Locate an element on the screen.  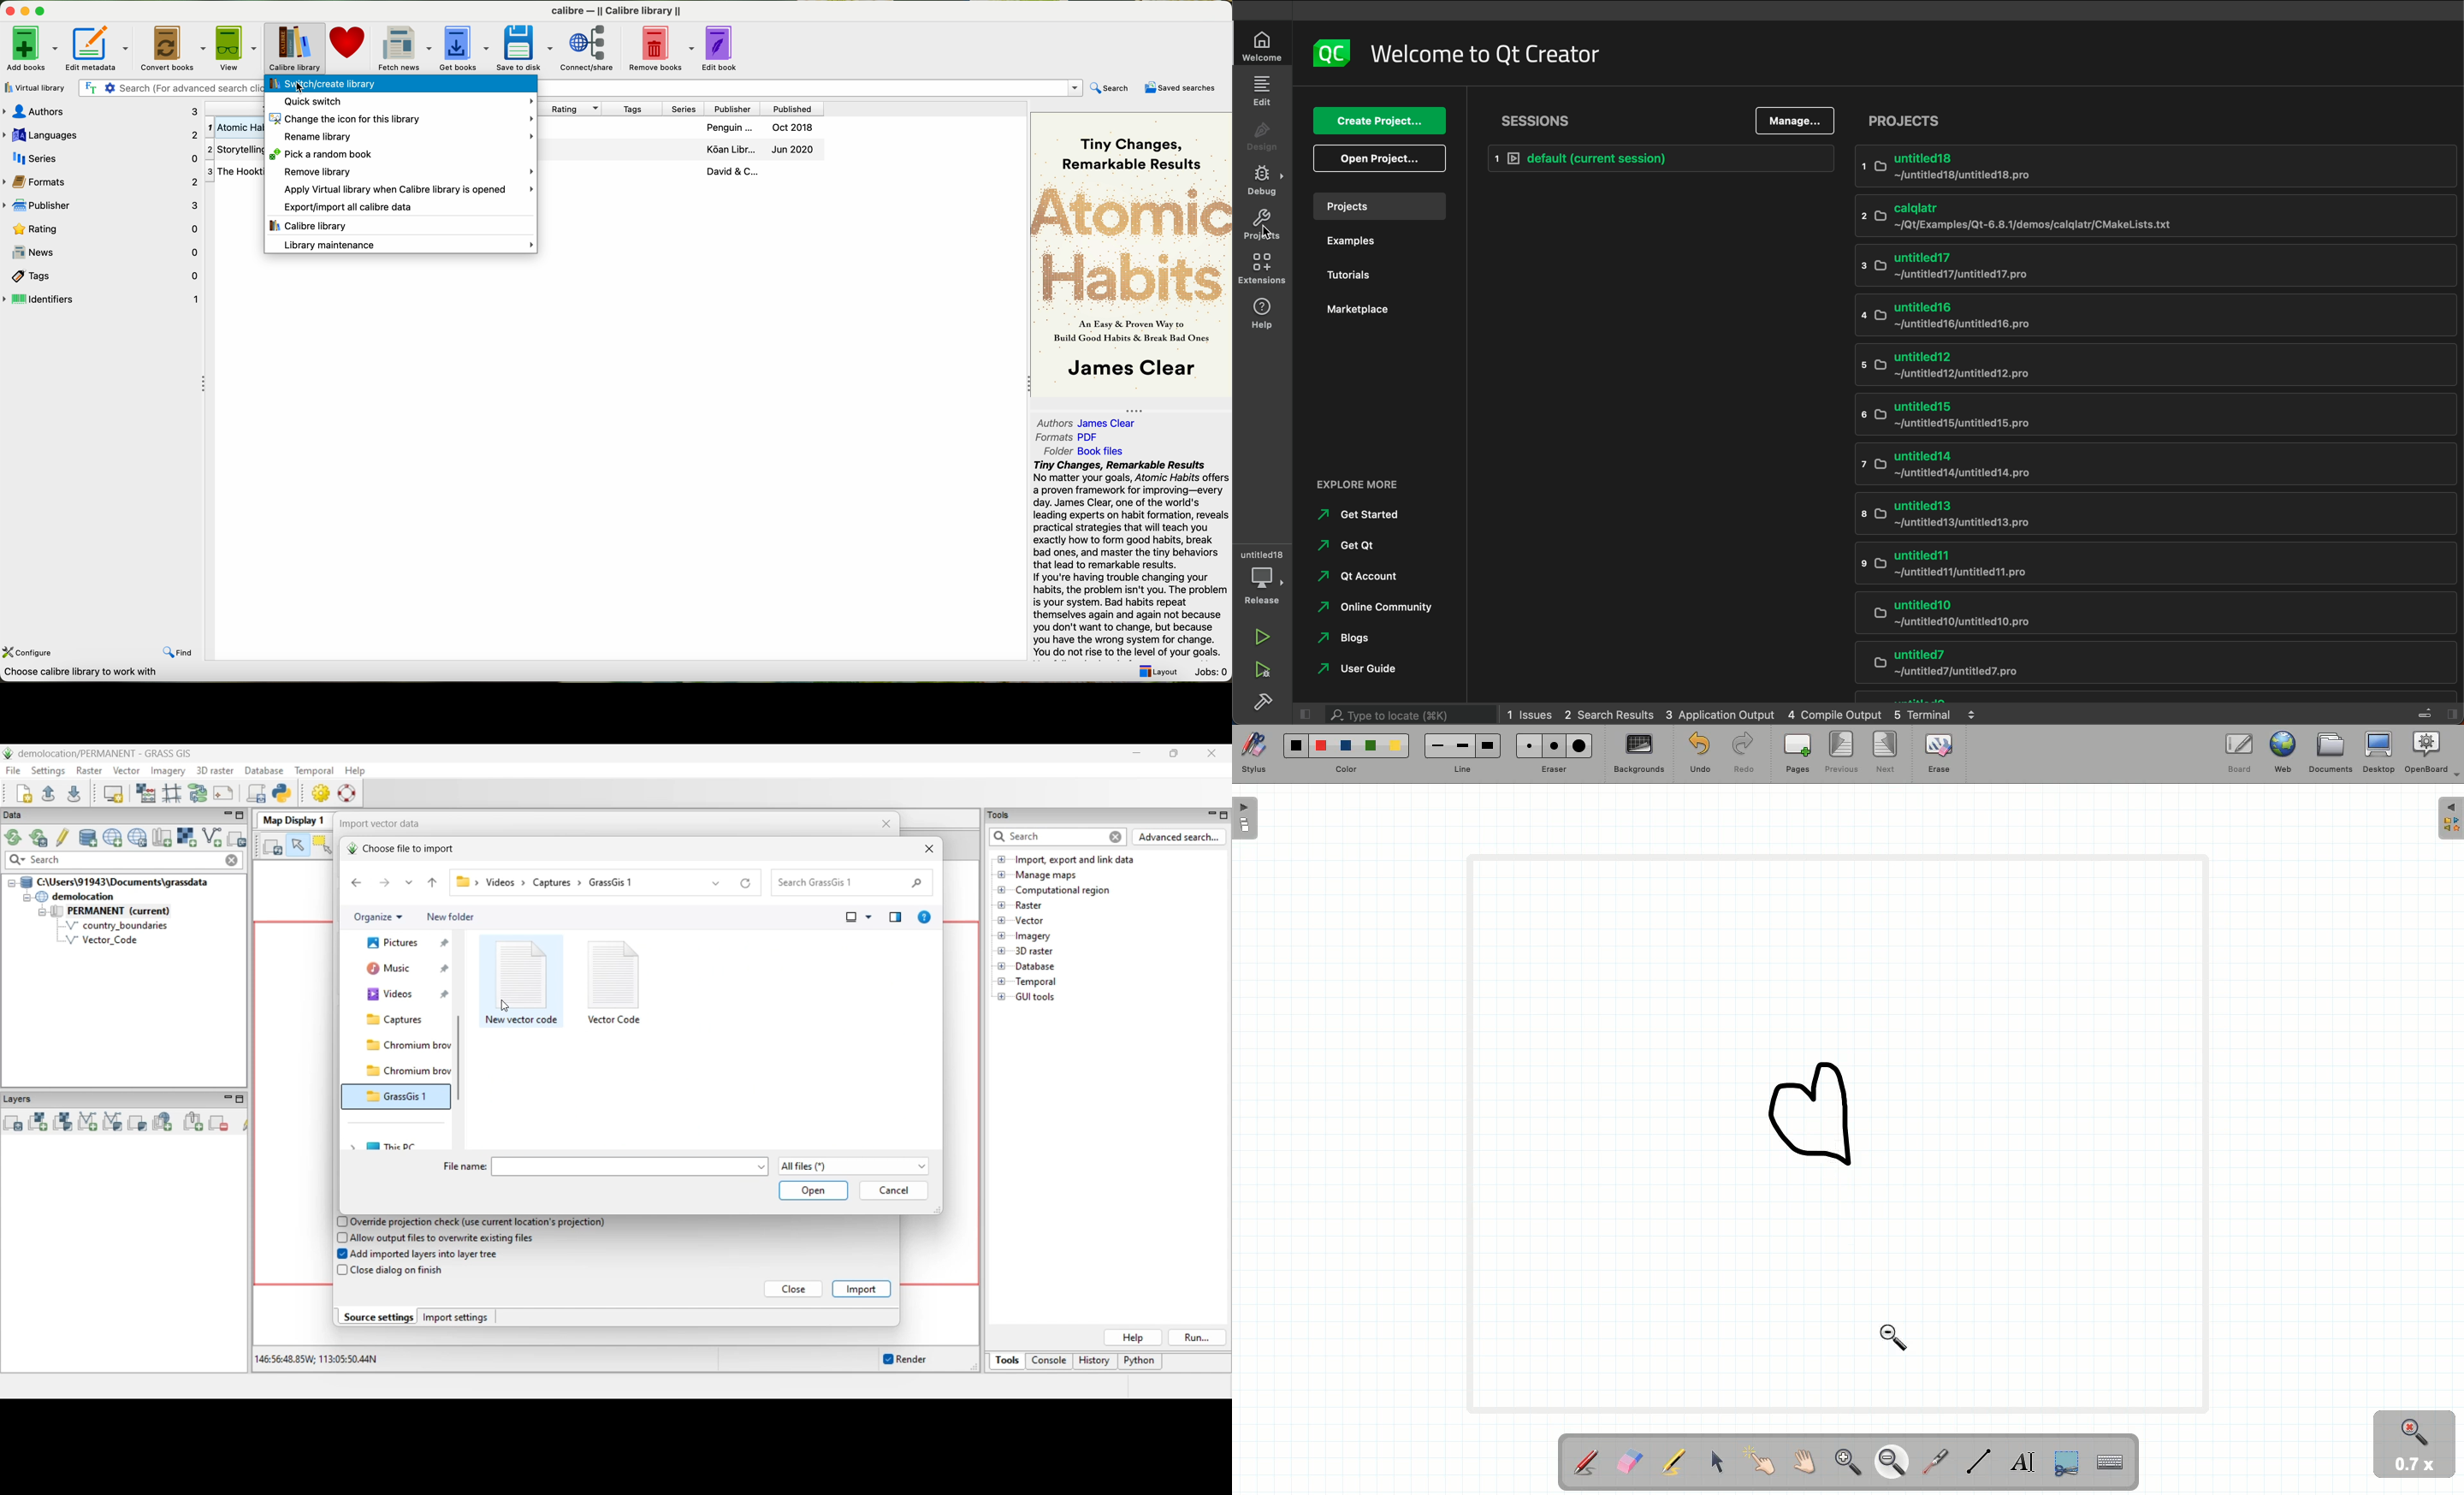
published is located at coordinates (792, 108).